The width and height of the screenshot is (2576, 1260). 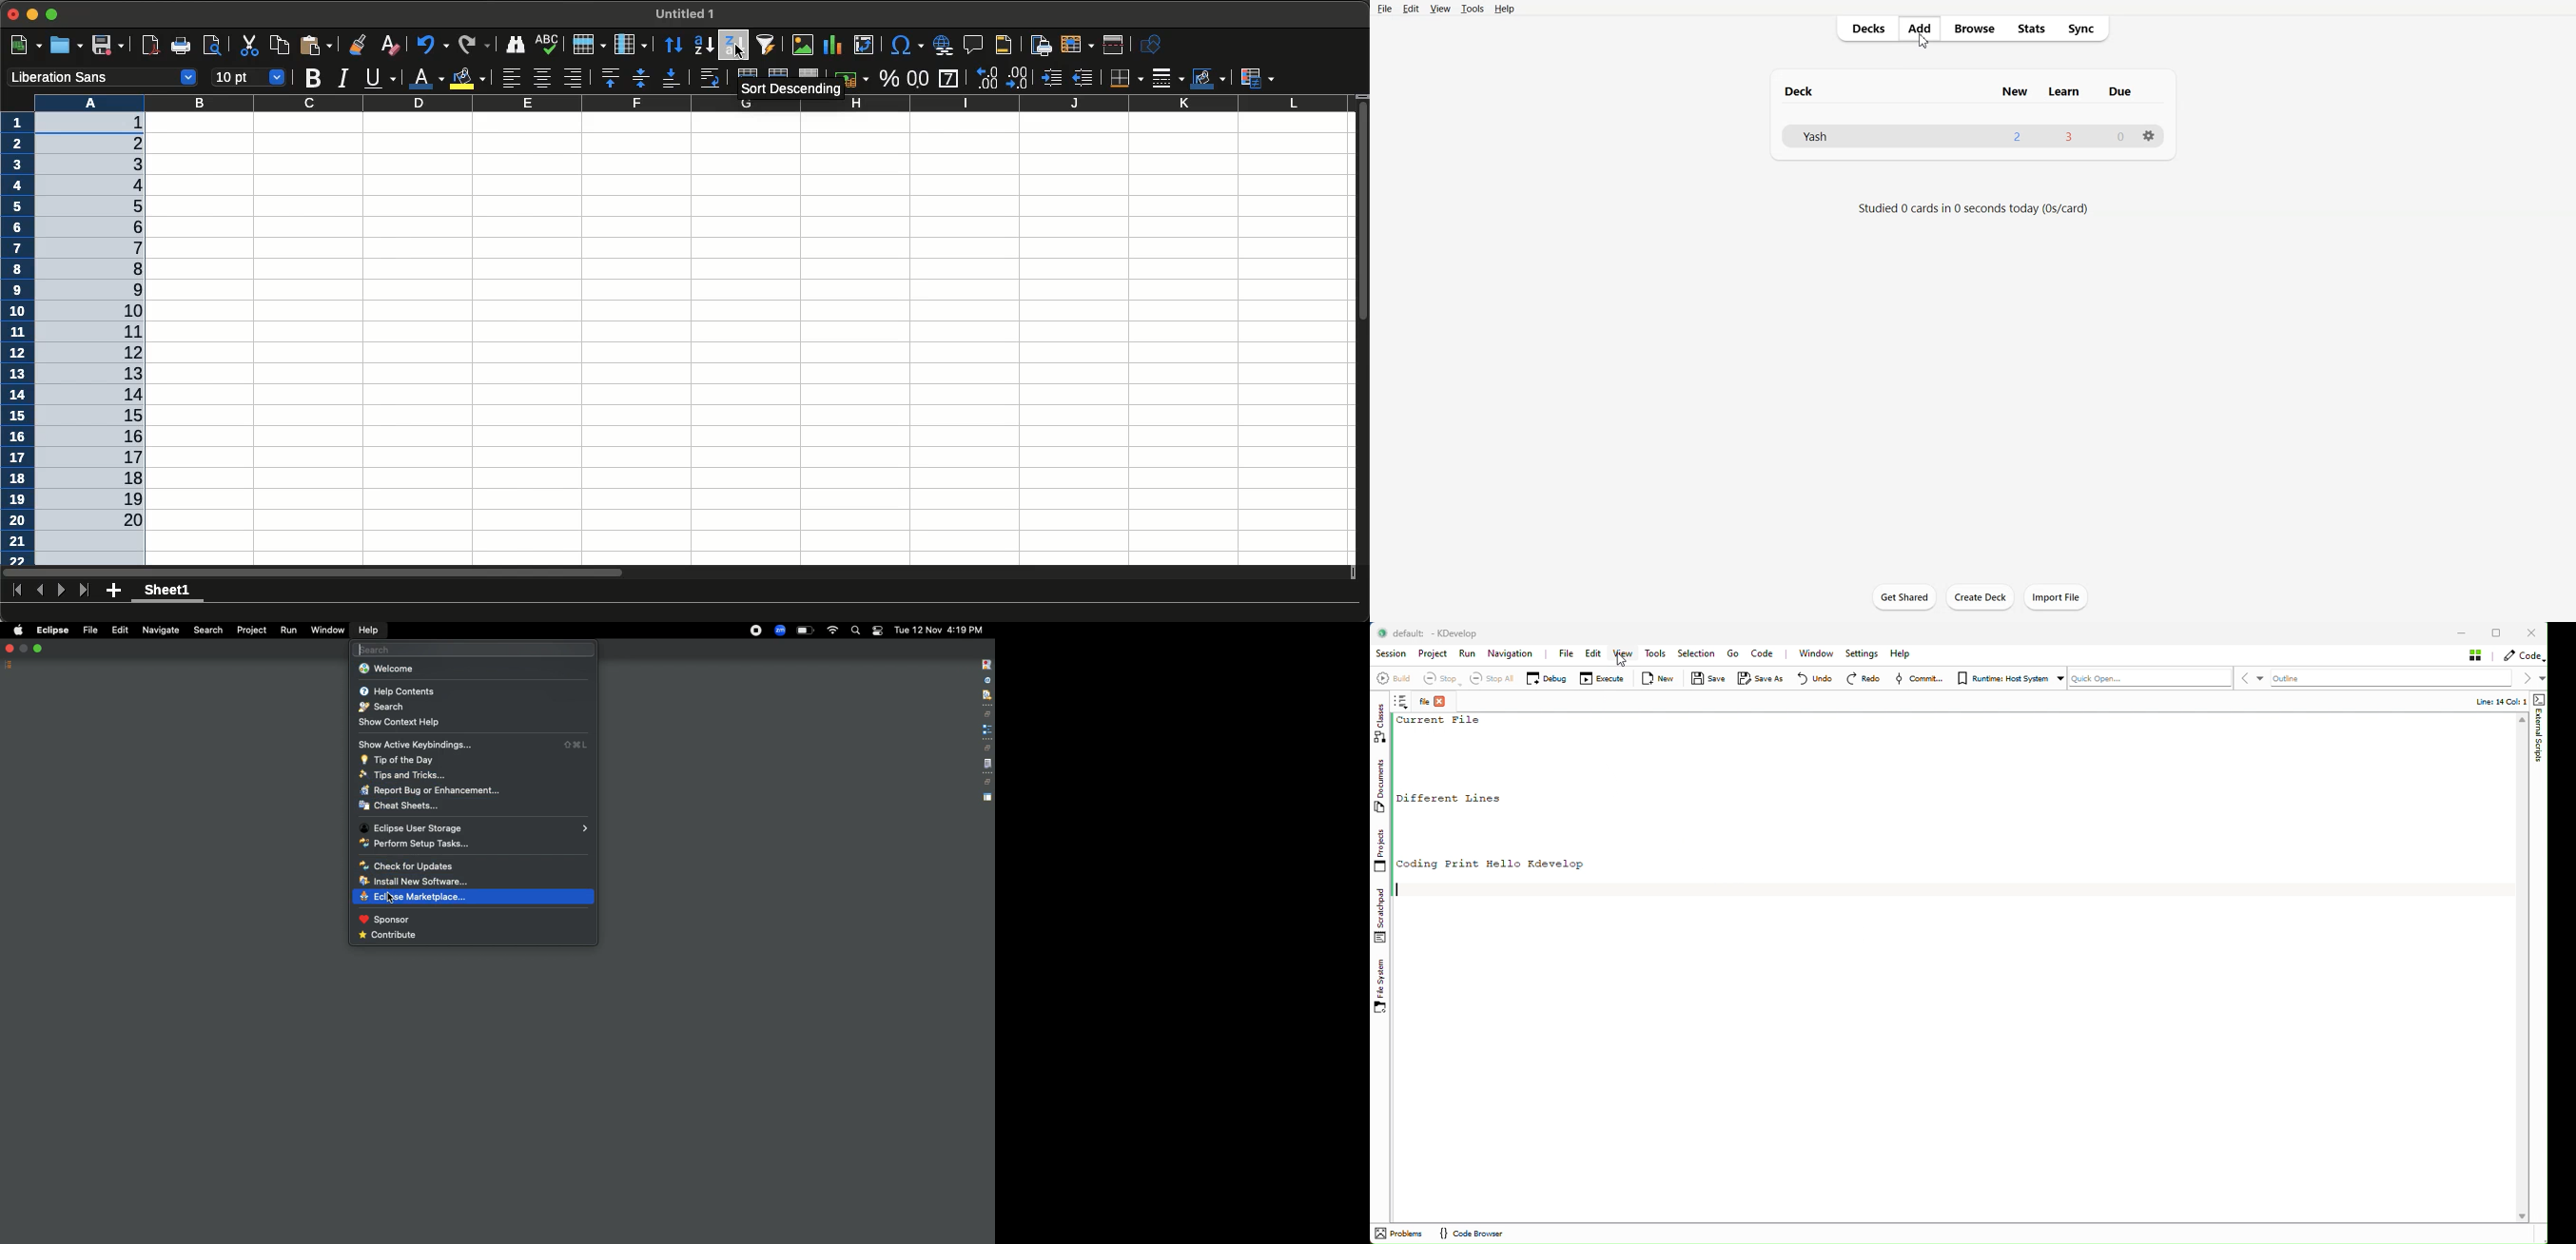 I want to click on Build, so click(x=1393, y=681).